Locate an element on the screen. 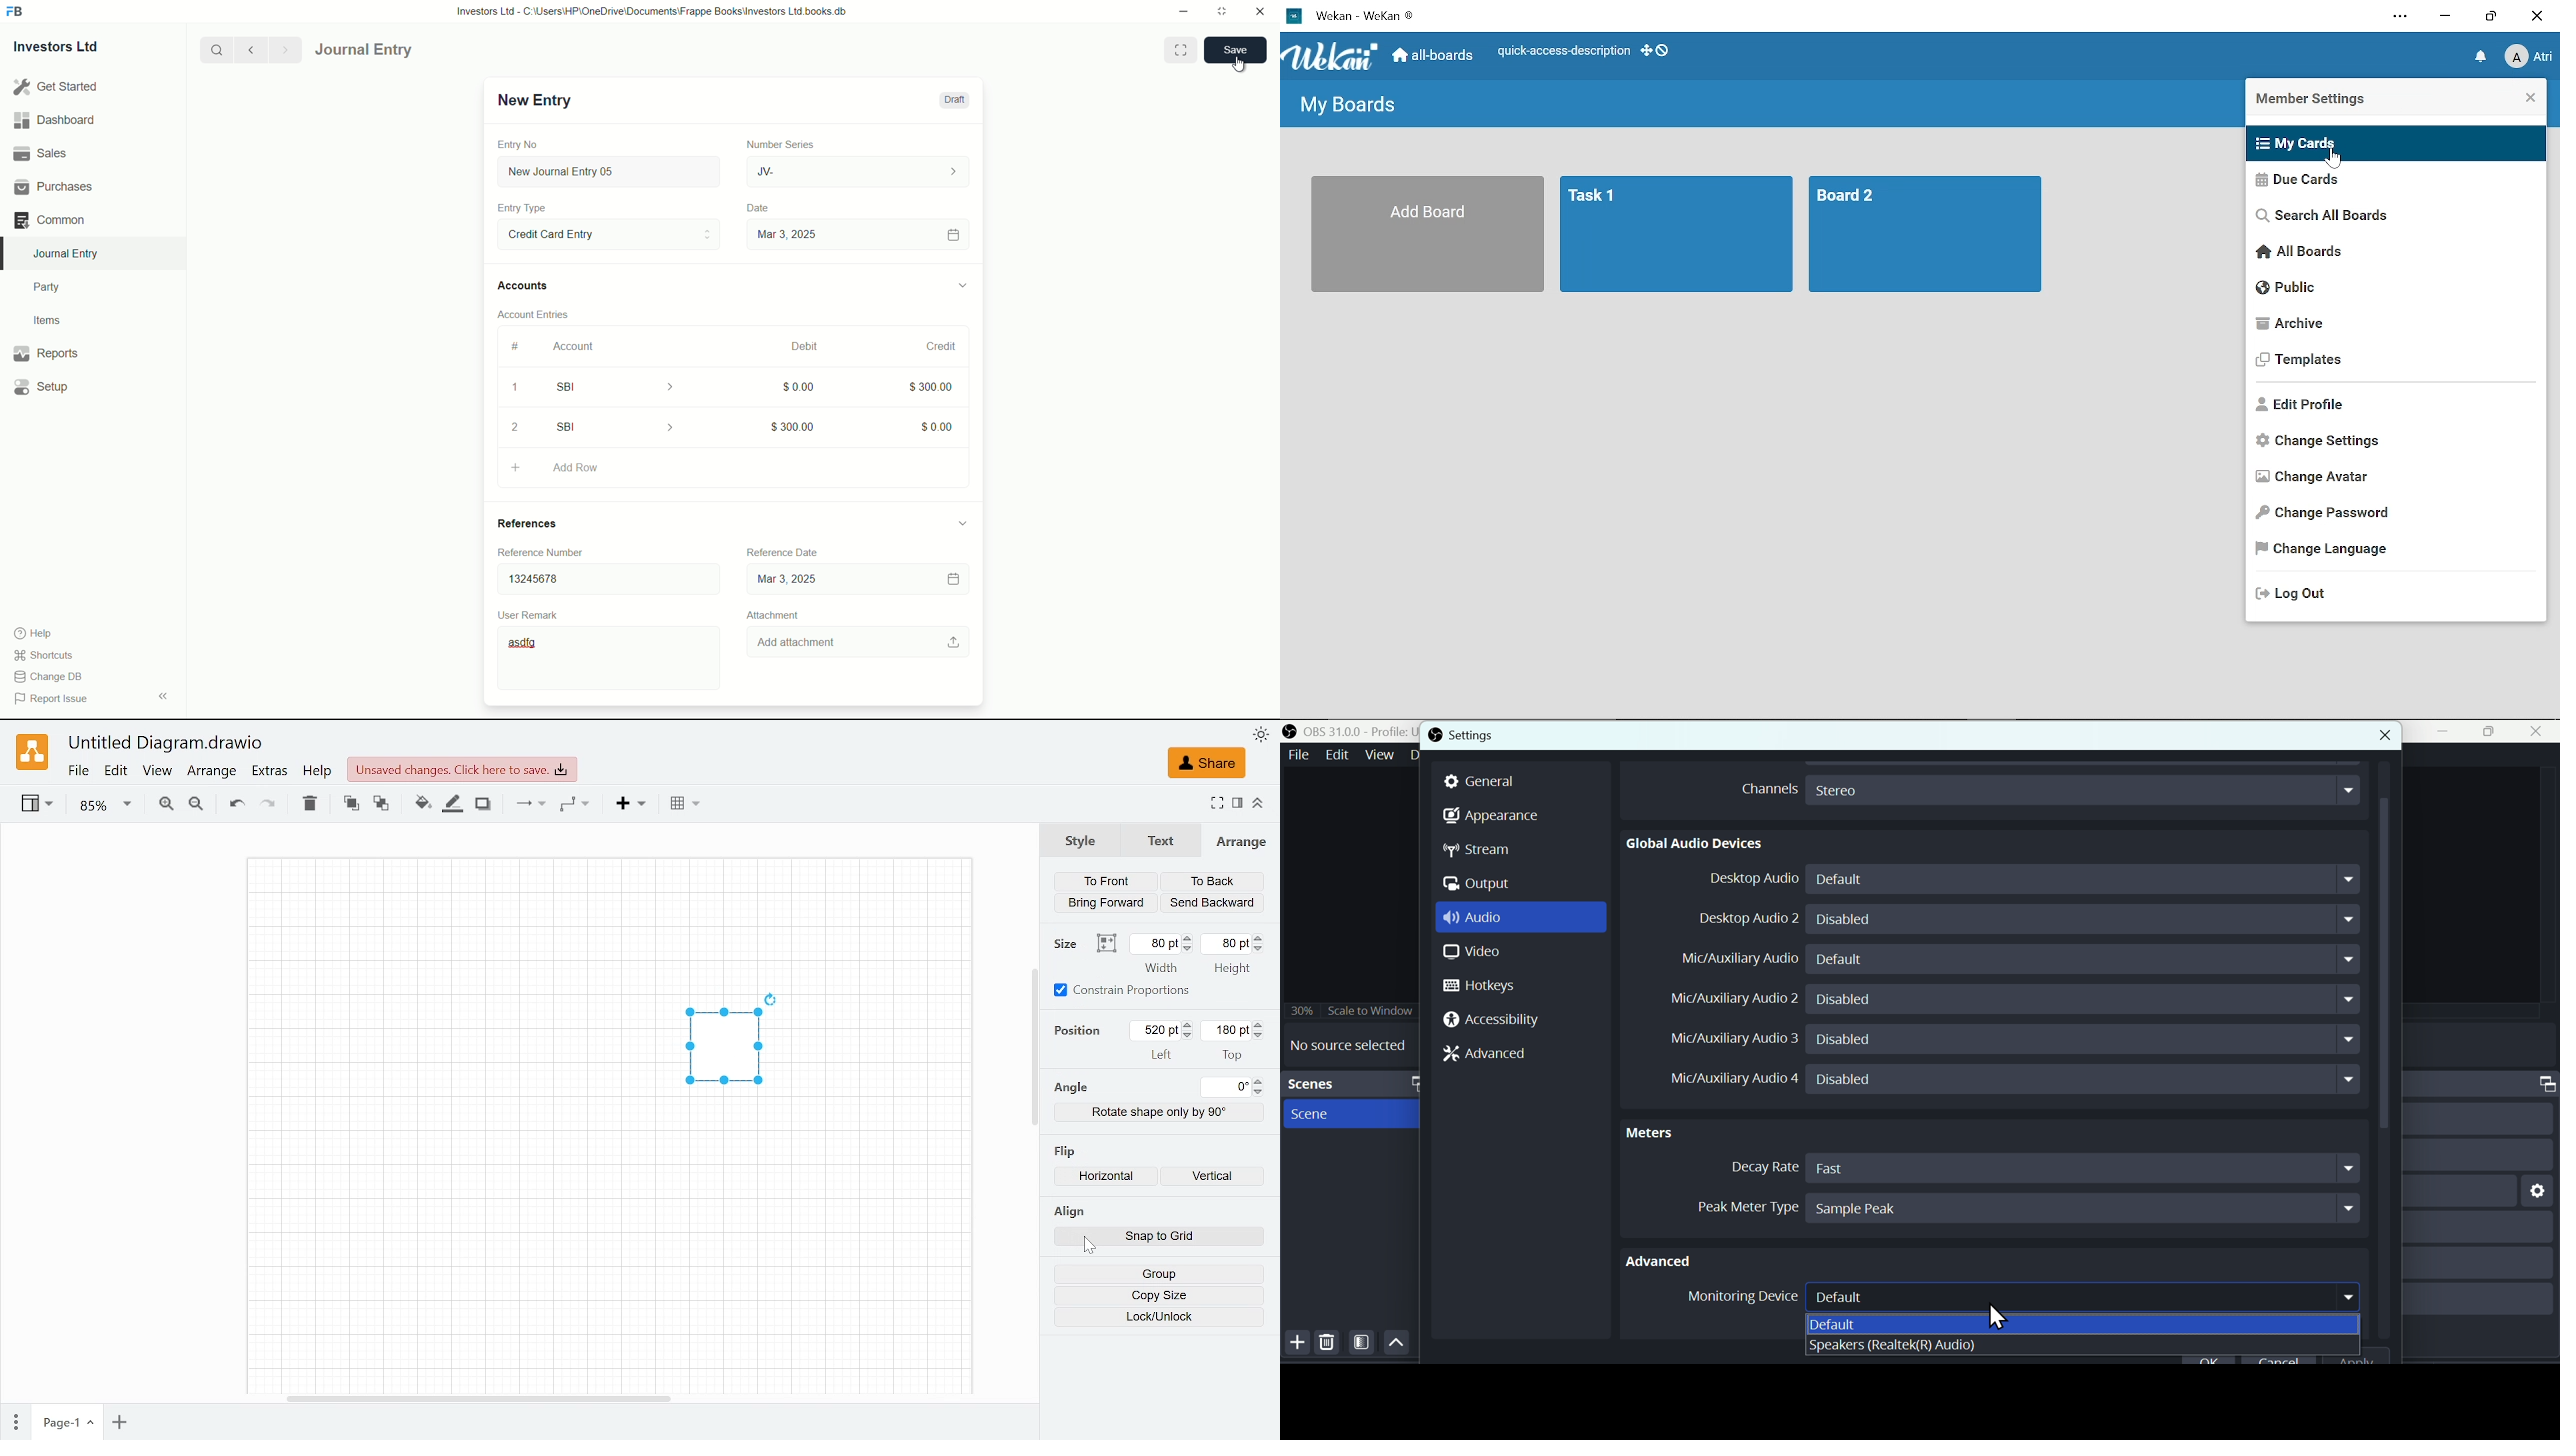  minimise is located at coordinates (2446, 731).